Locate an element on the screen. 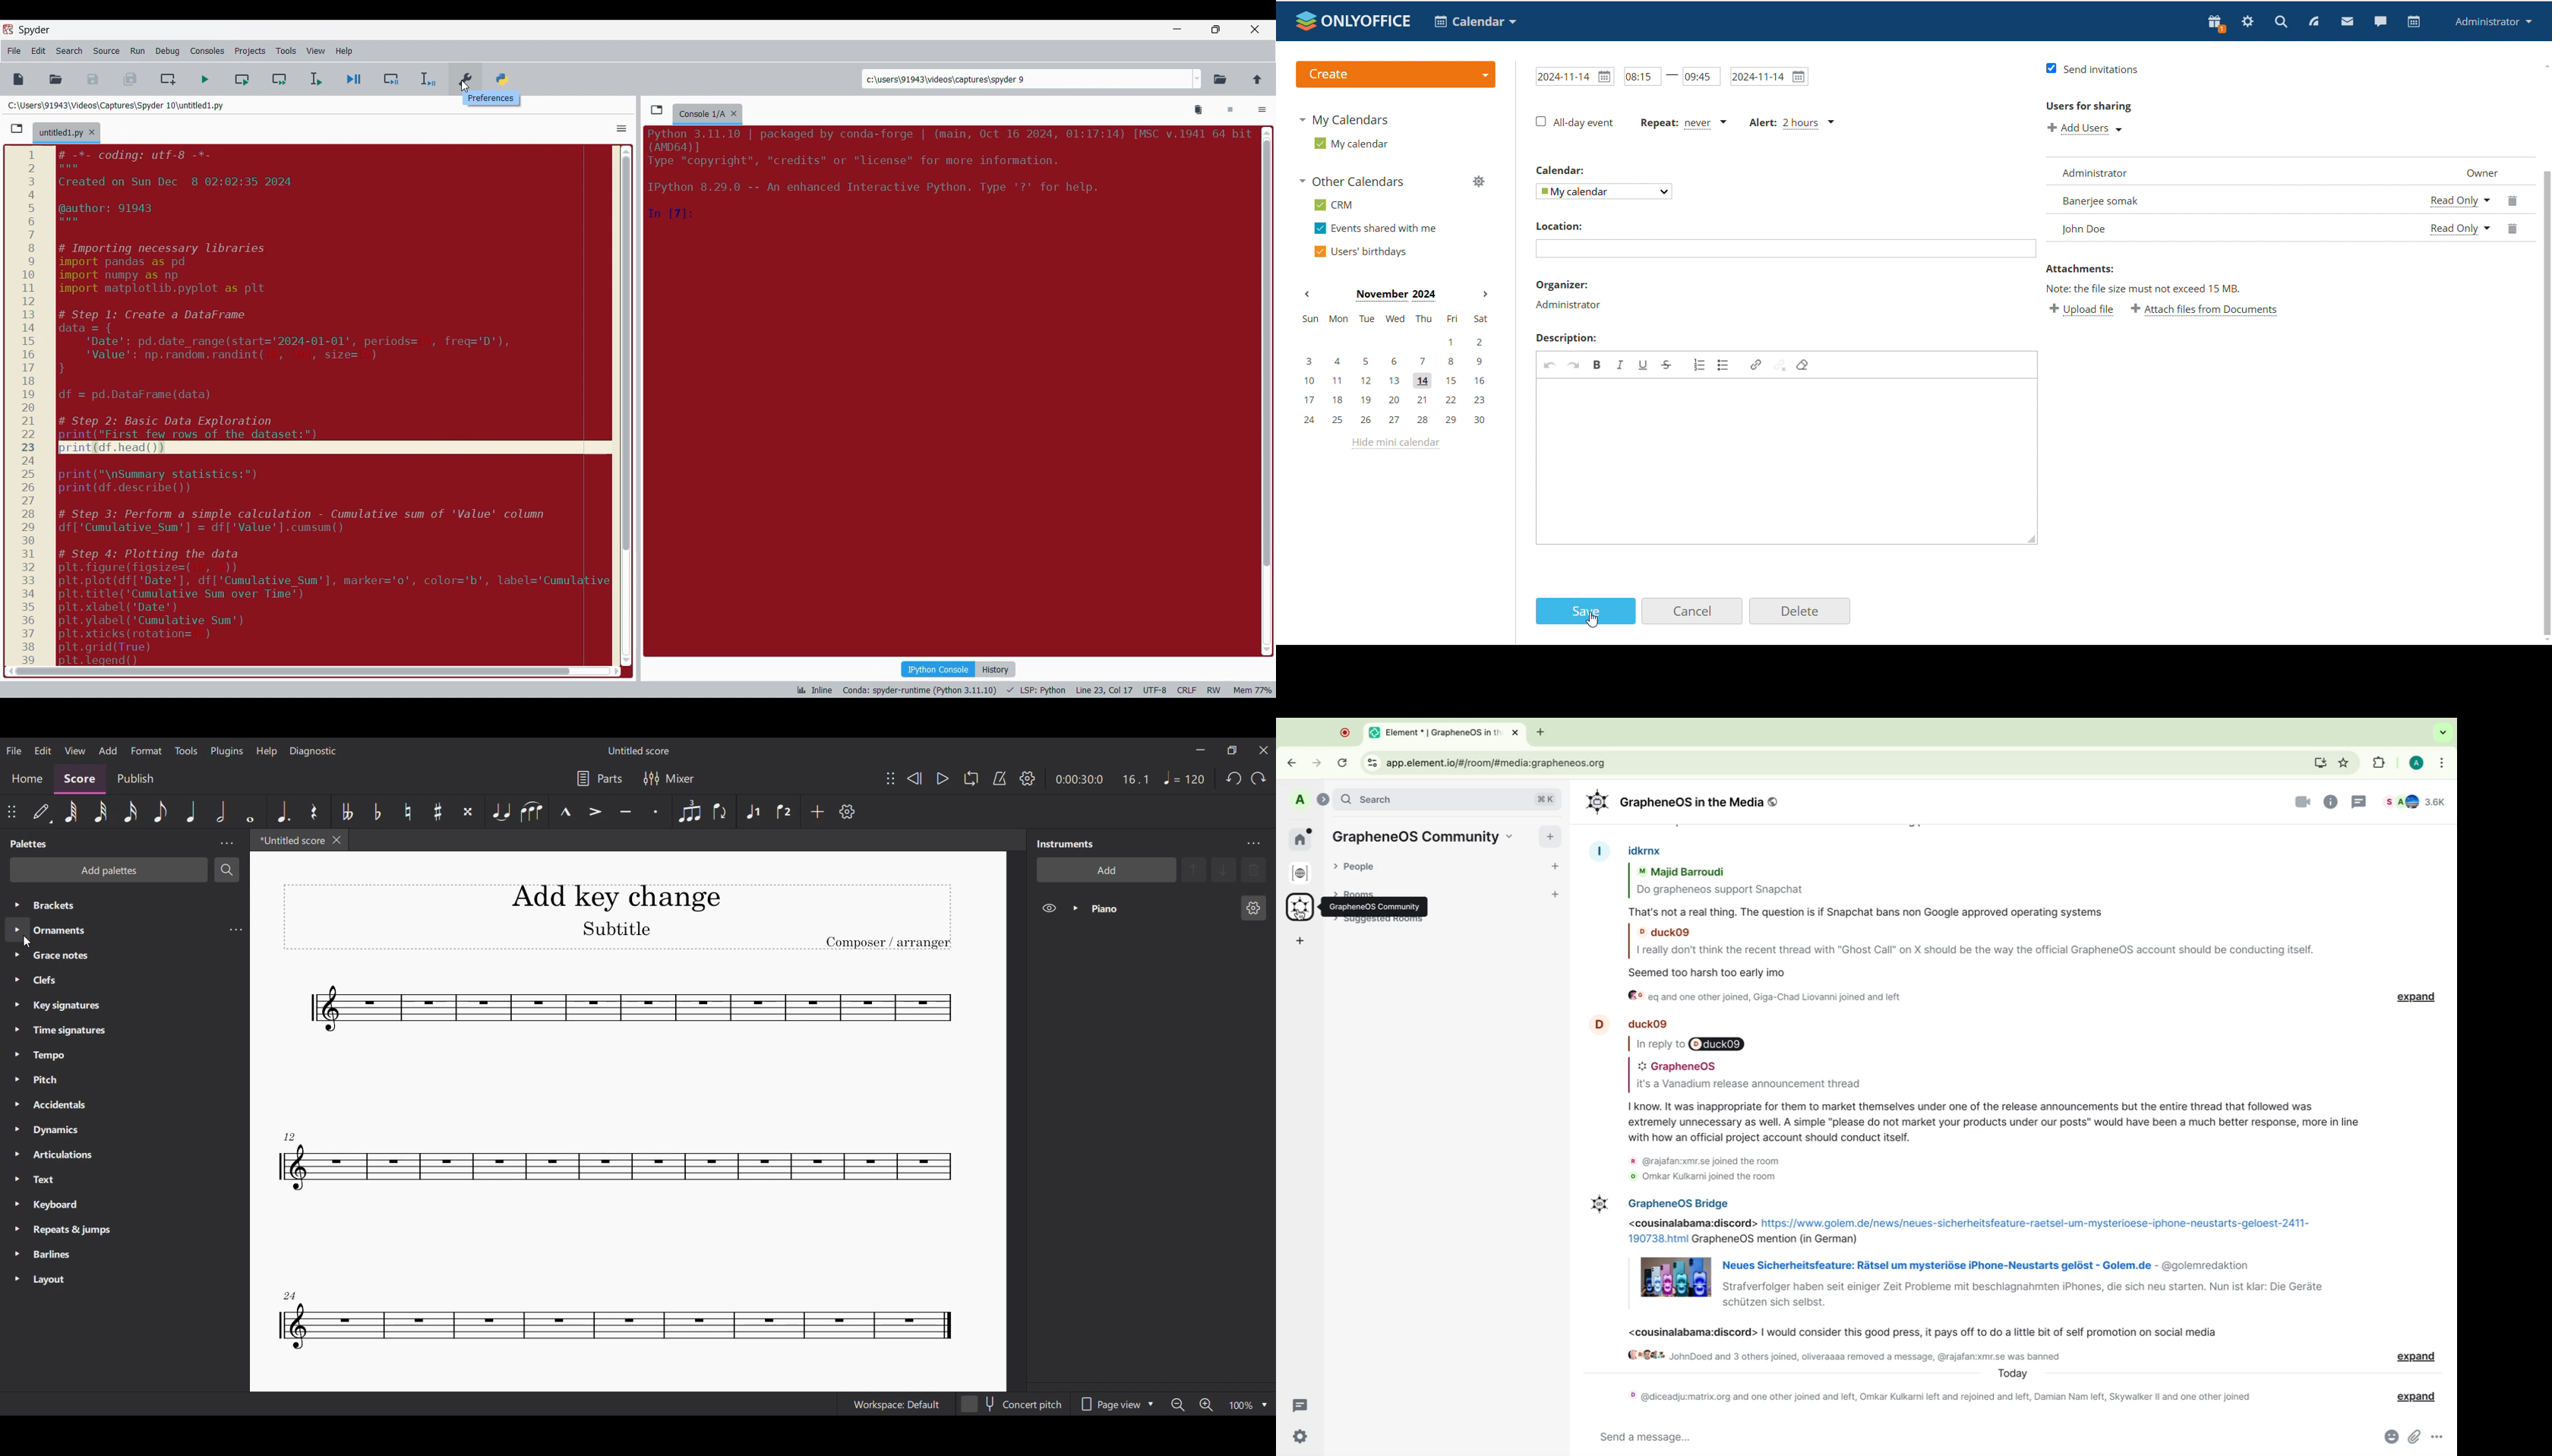 This screenshot has height=1456, width=2576. Edit menu is located at coordinates (39, 51).